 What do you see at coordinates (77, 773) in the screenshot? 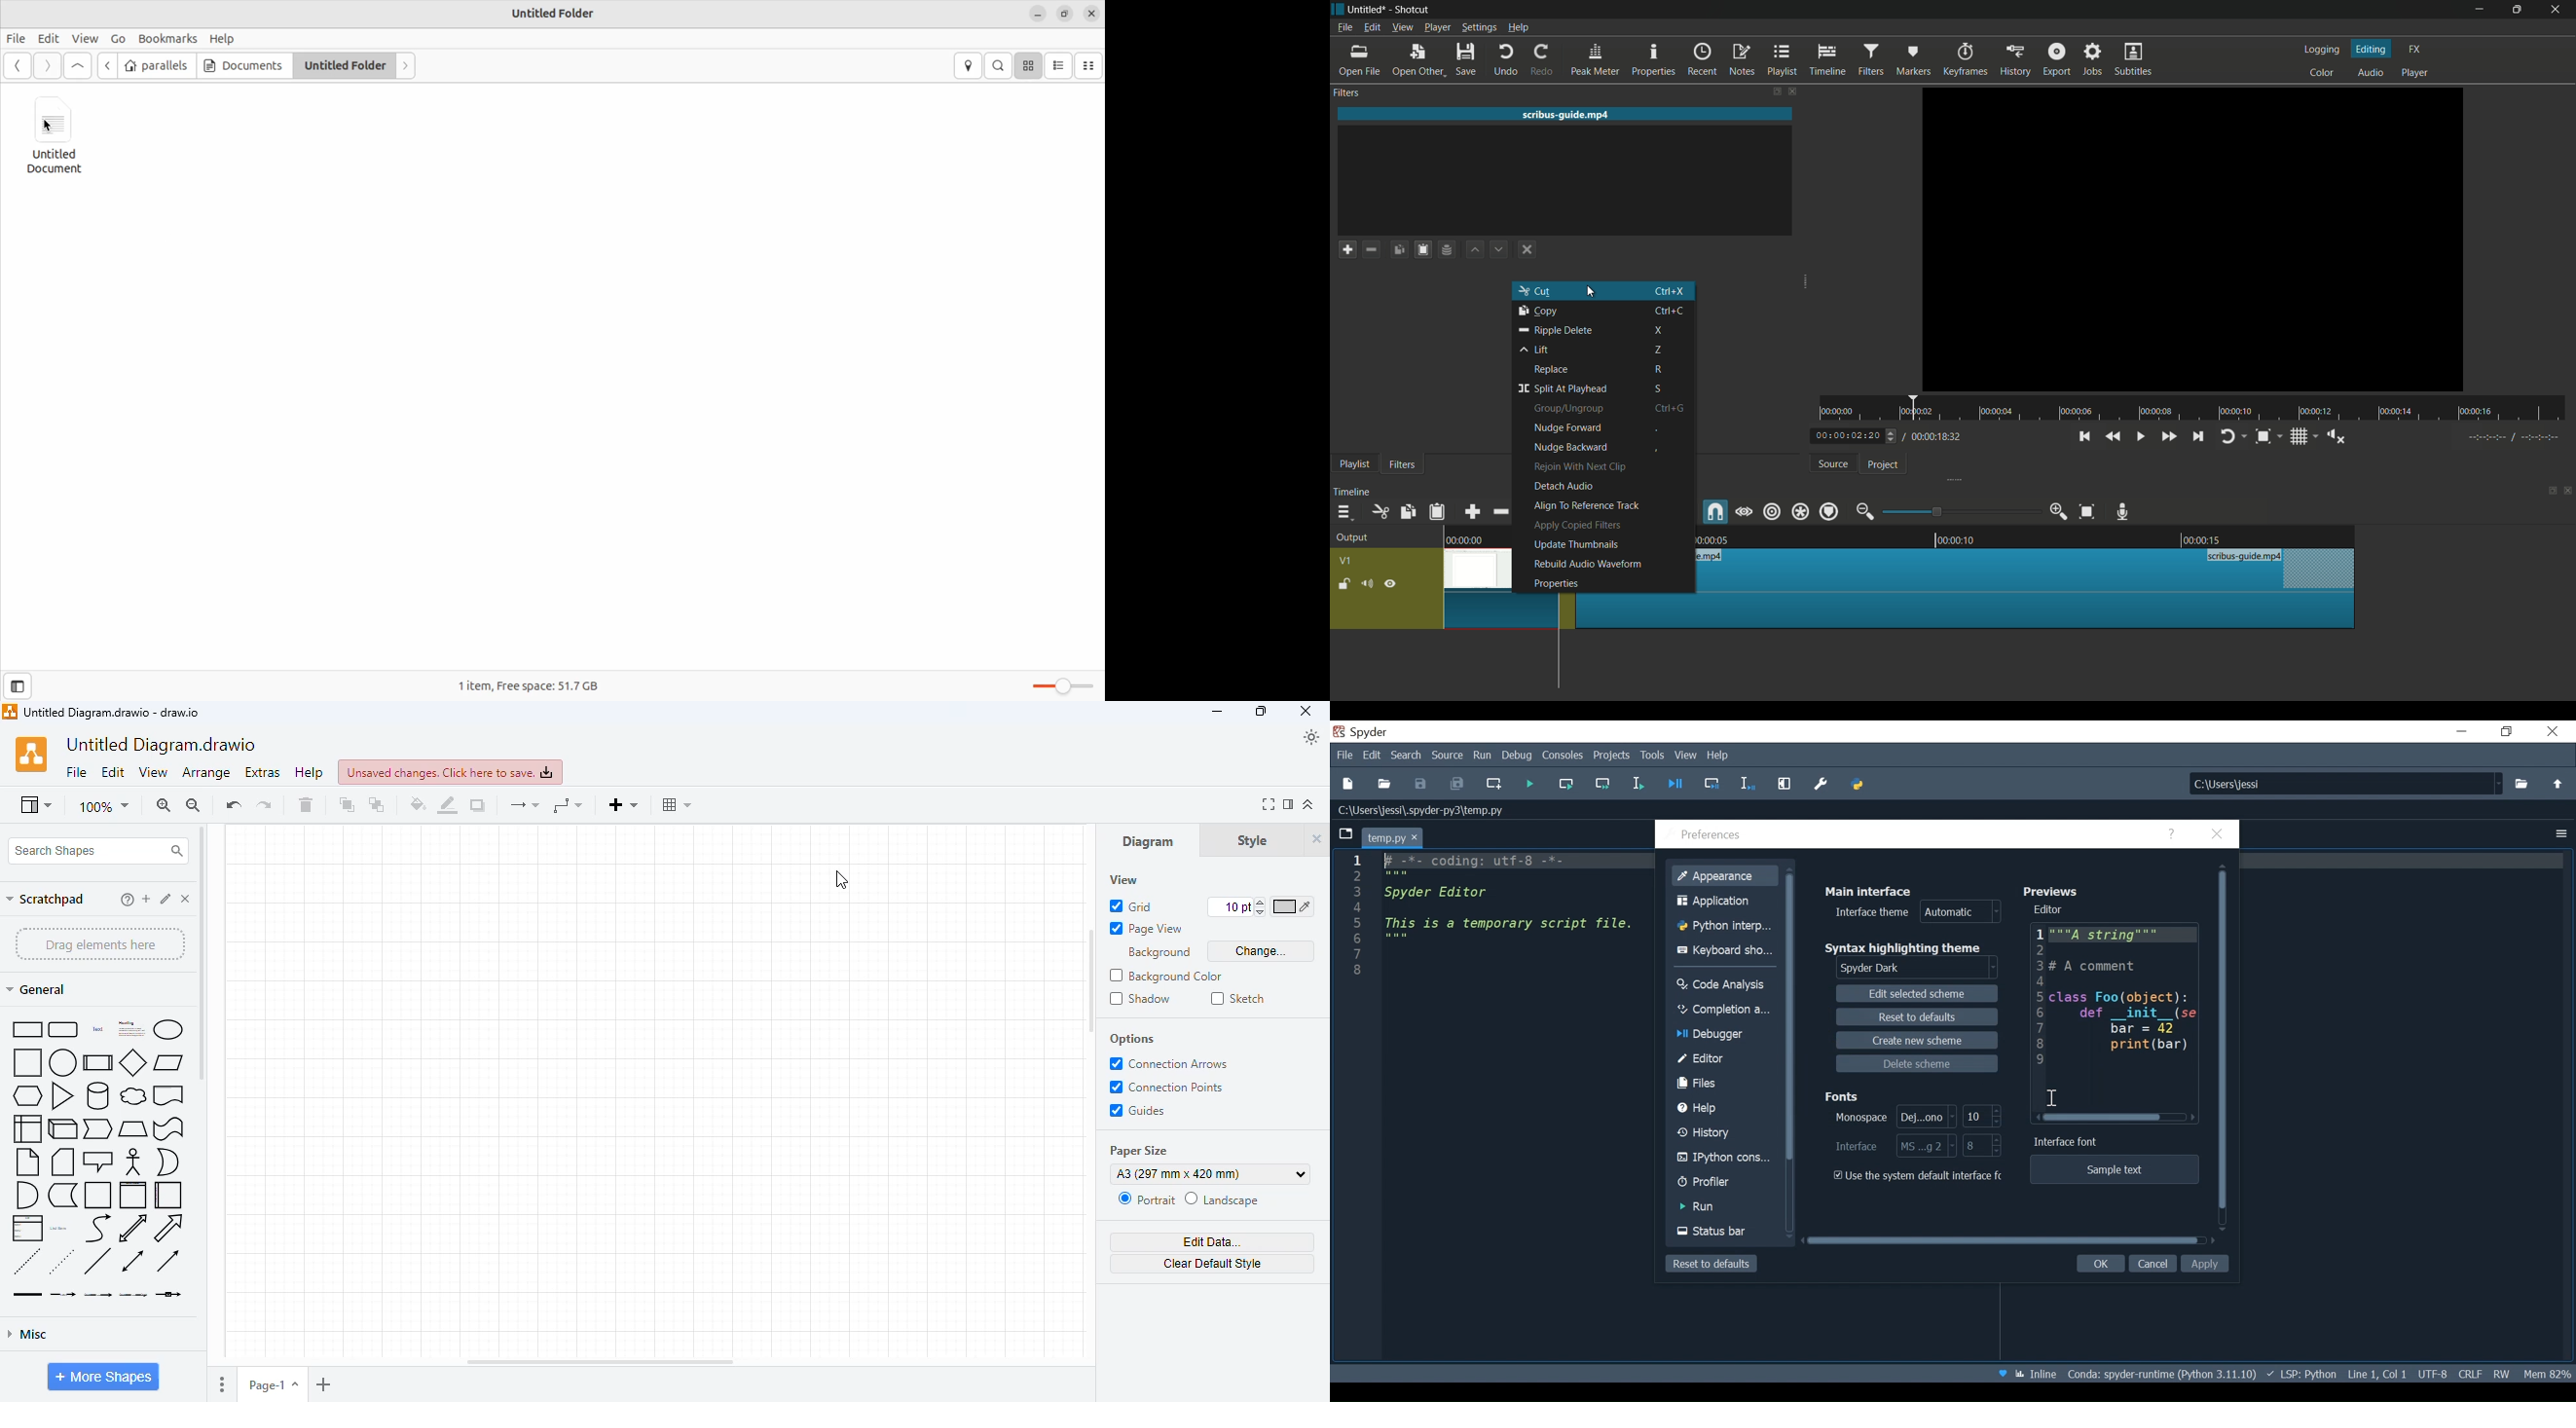
I see `file` at bounding box center [77, 773].